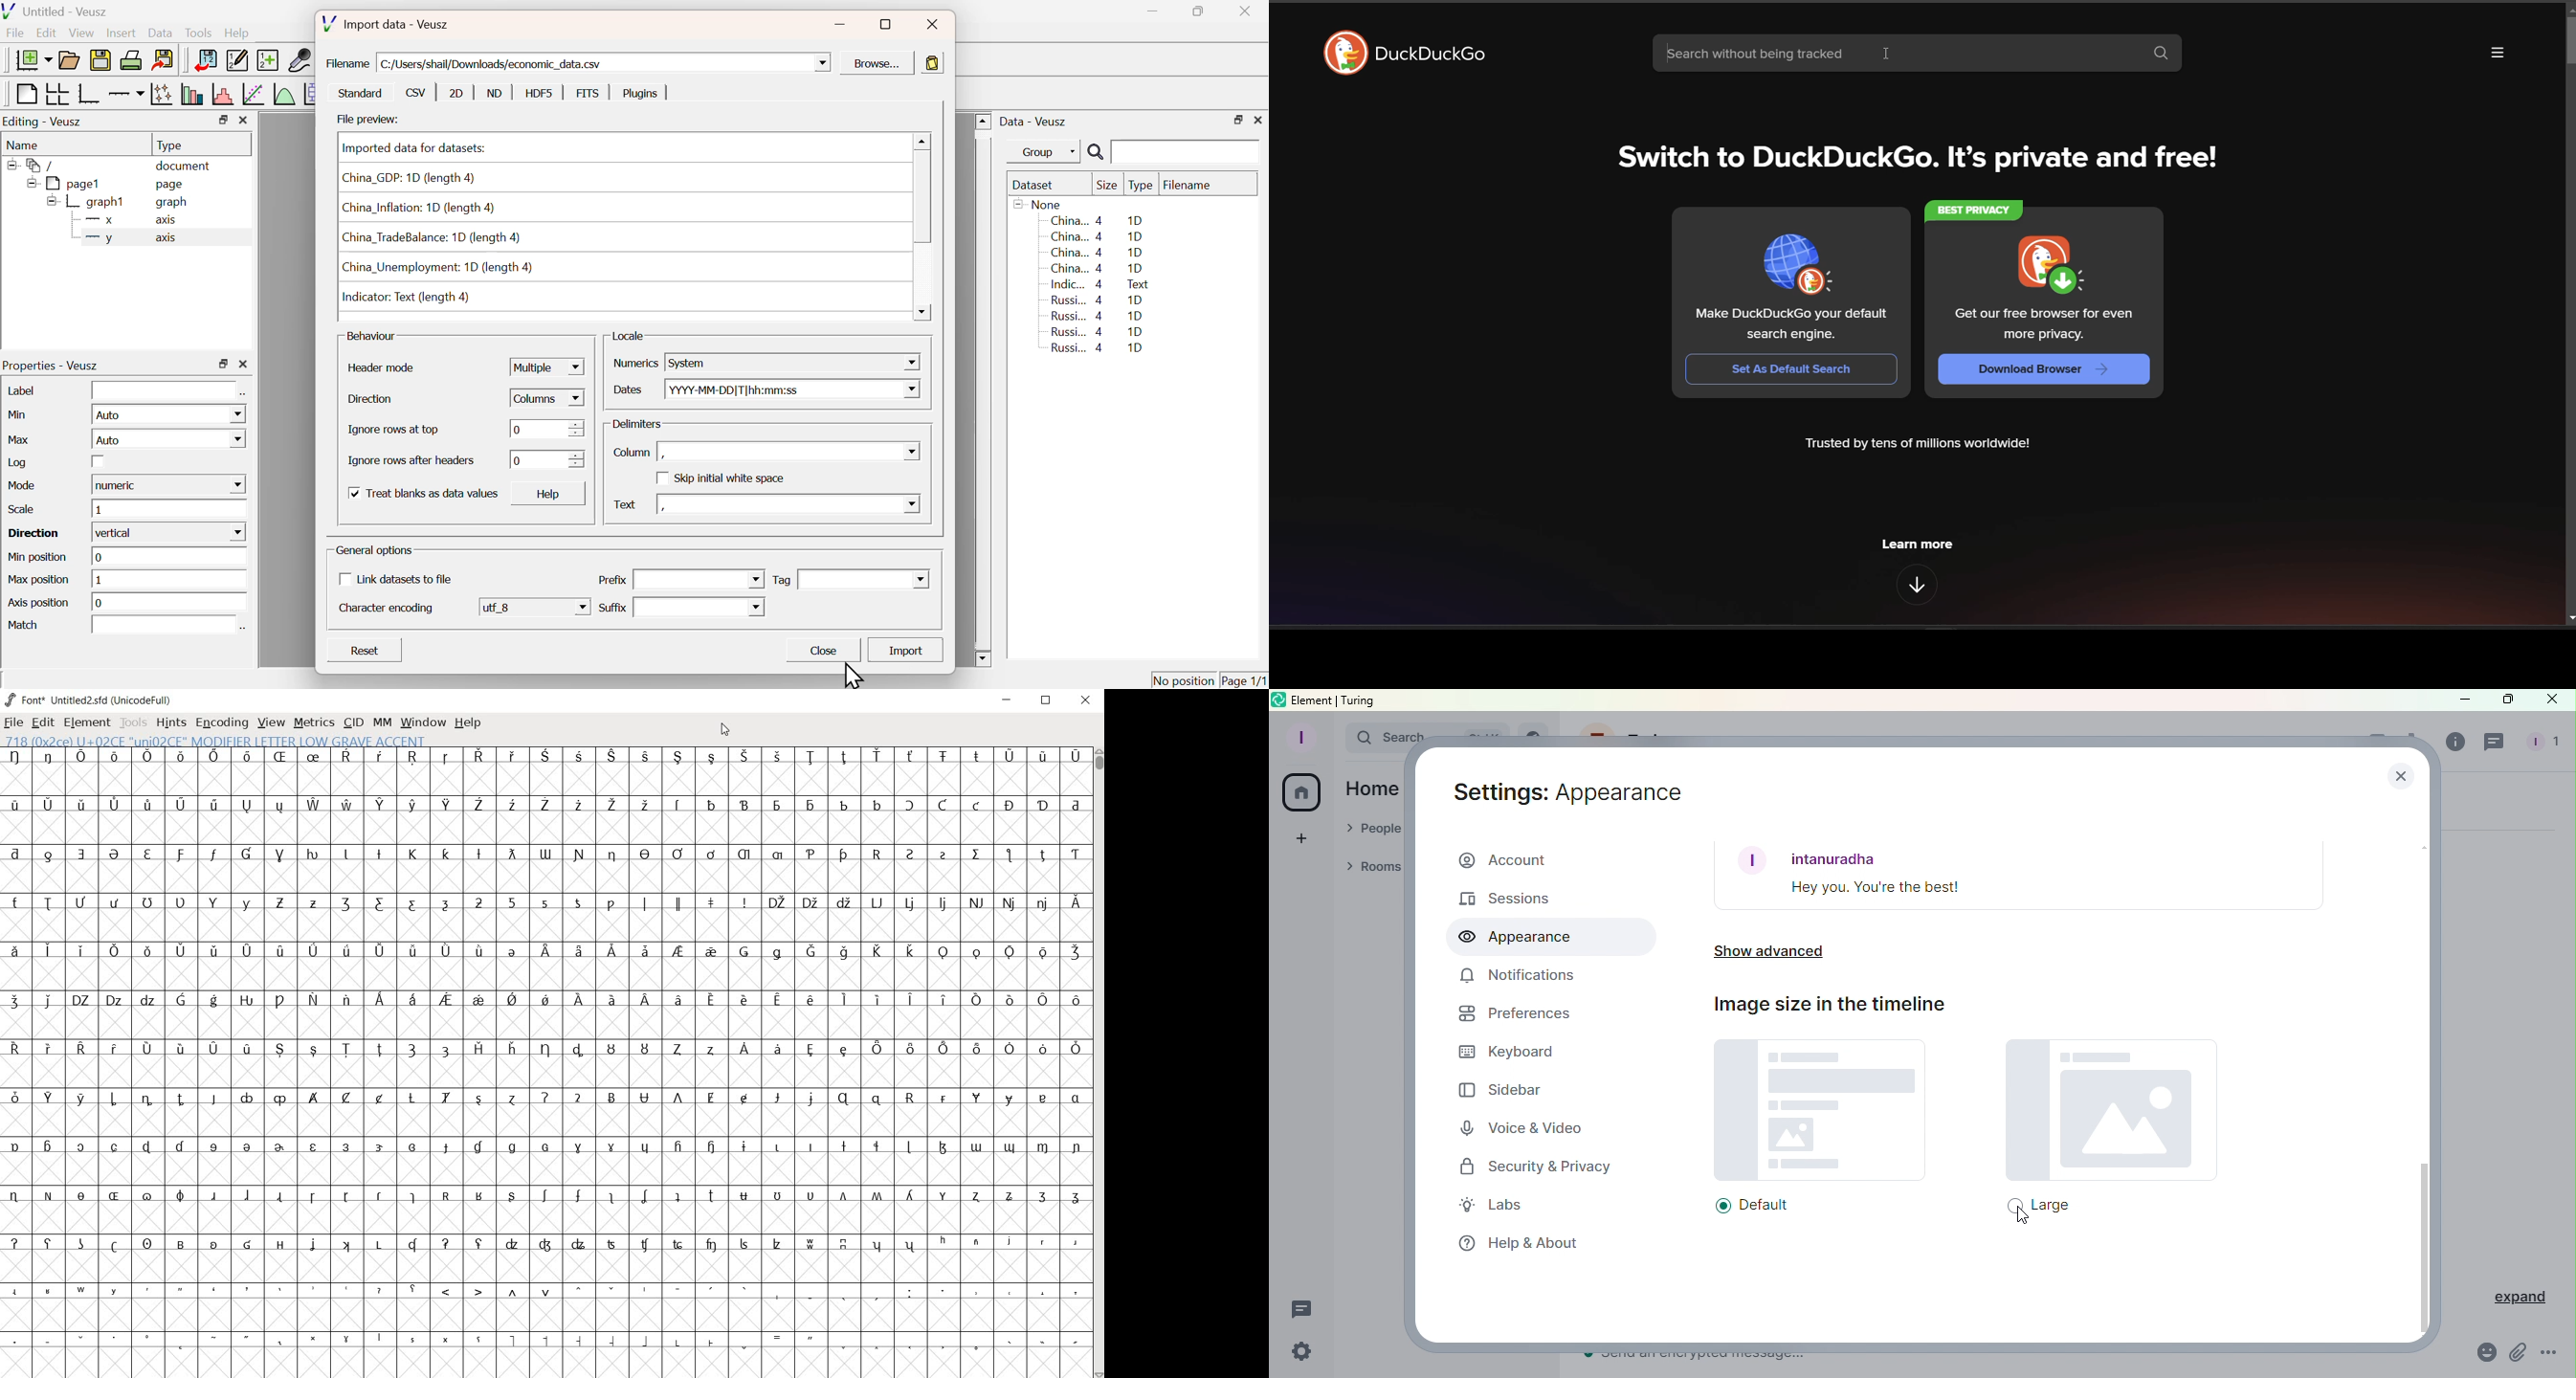  I want to click on Type, so click(169, 145).